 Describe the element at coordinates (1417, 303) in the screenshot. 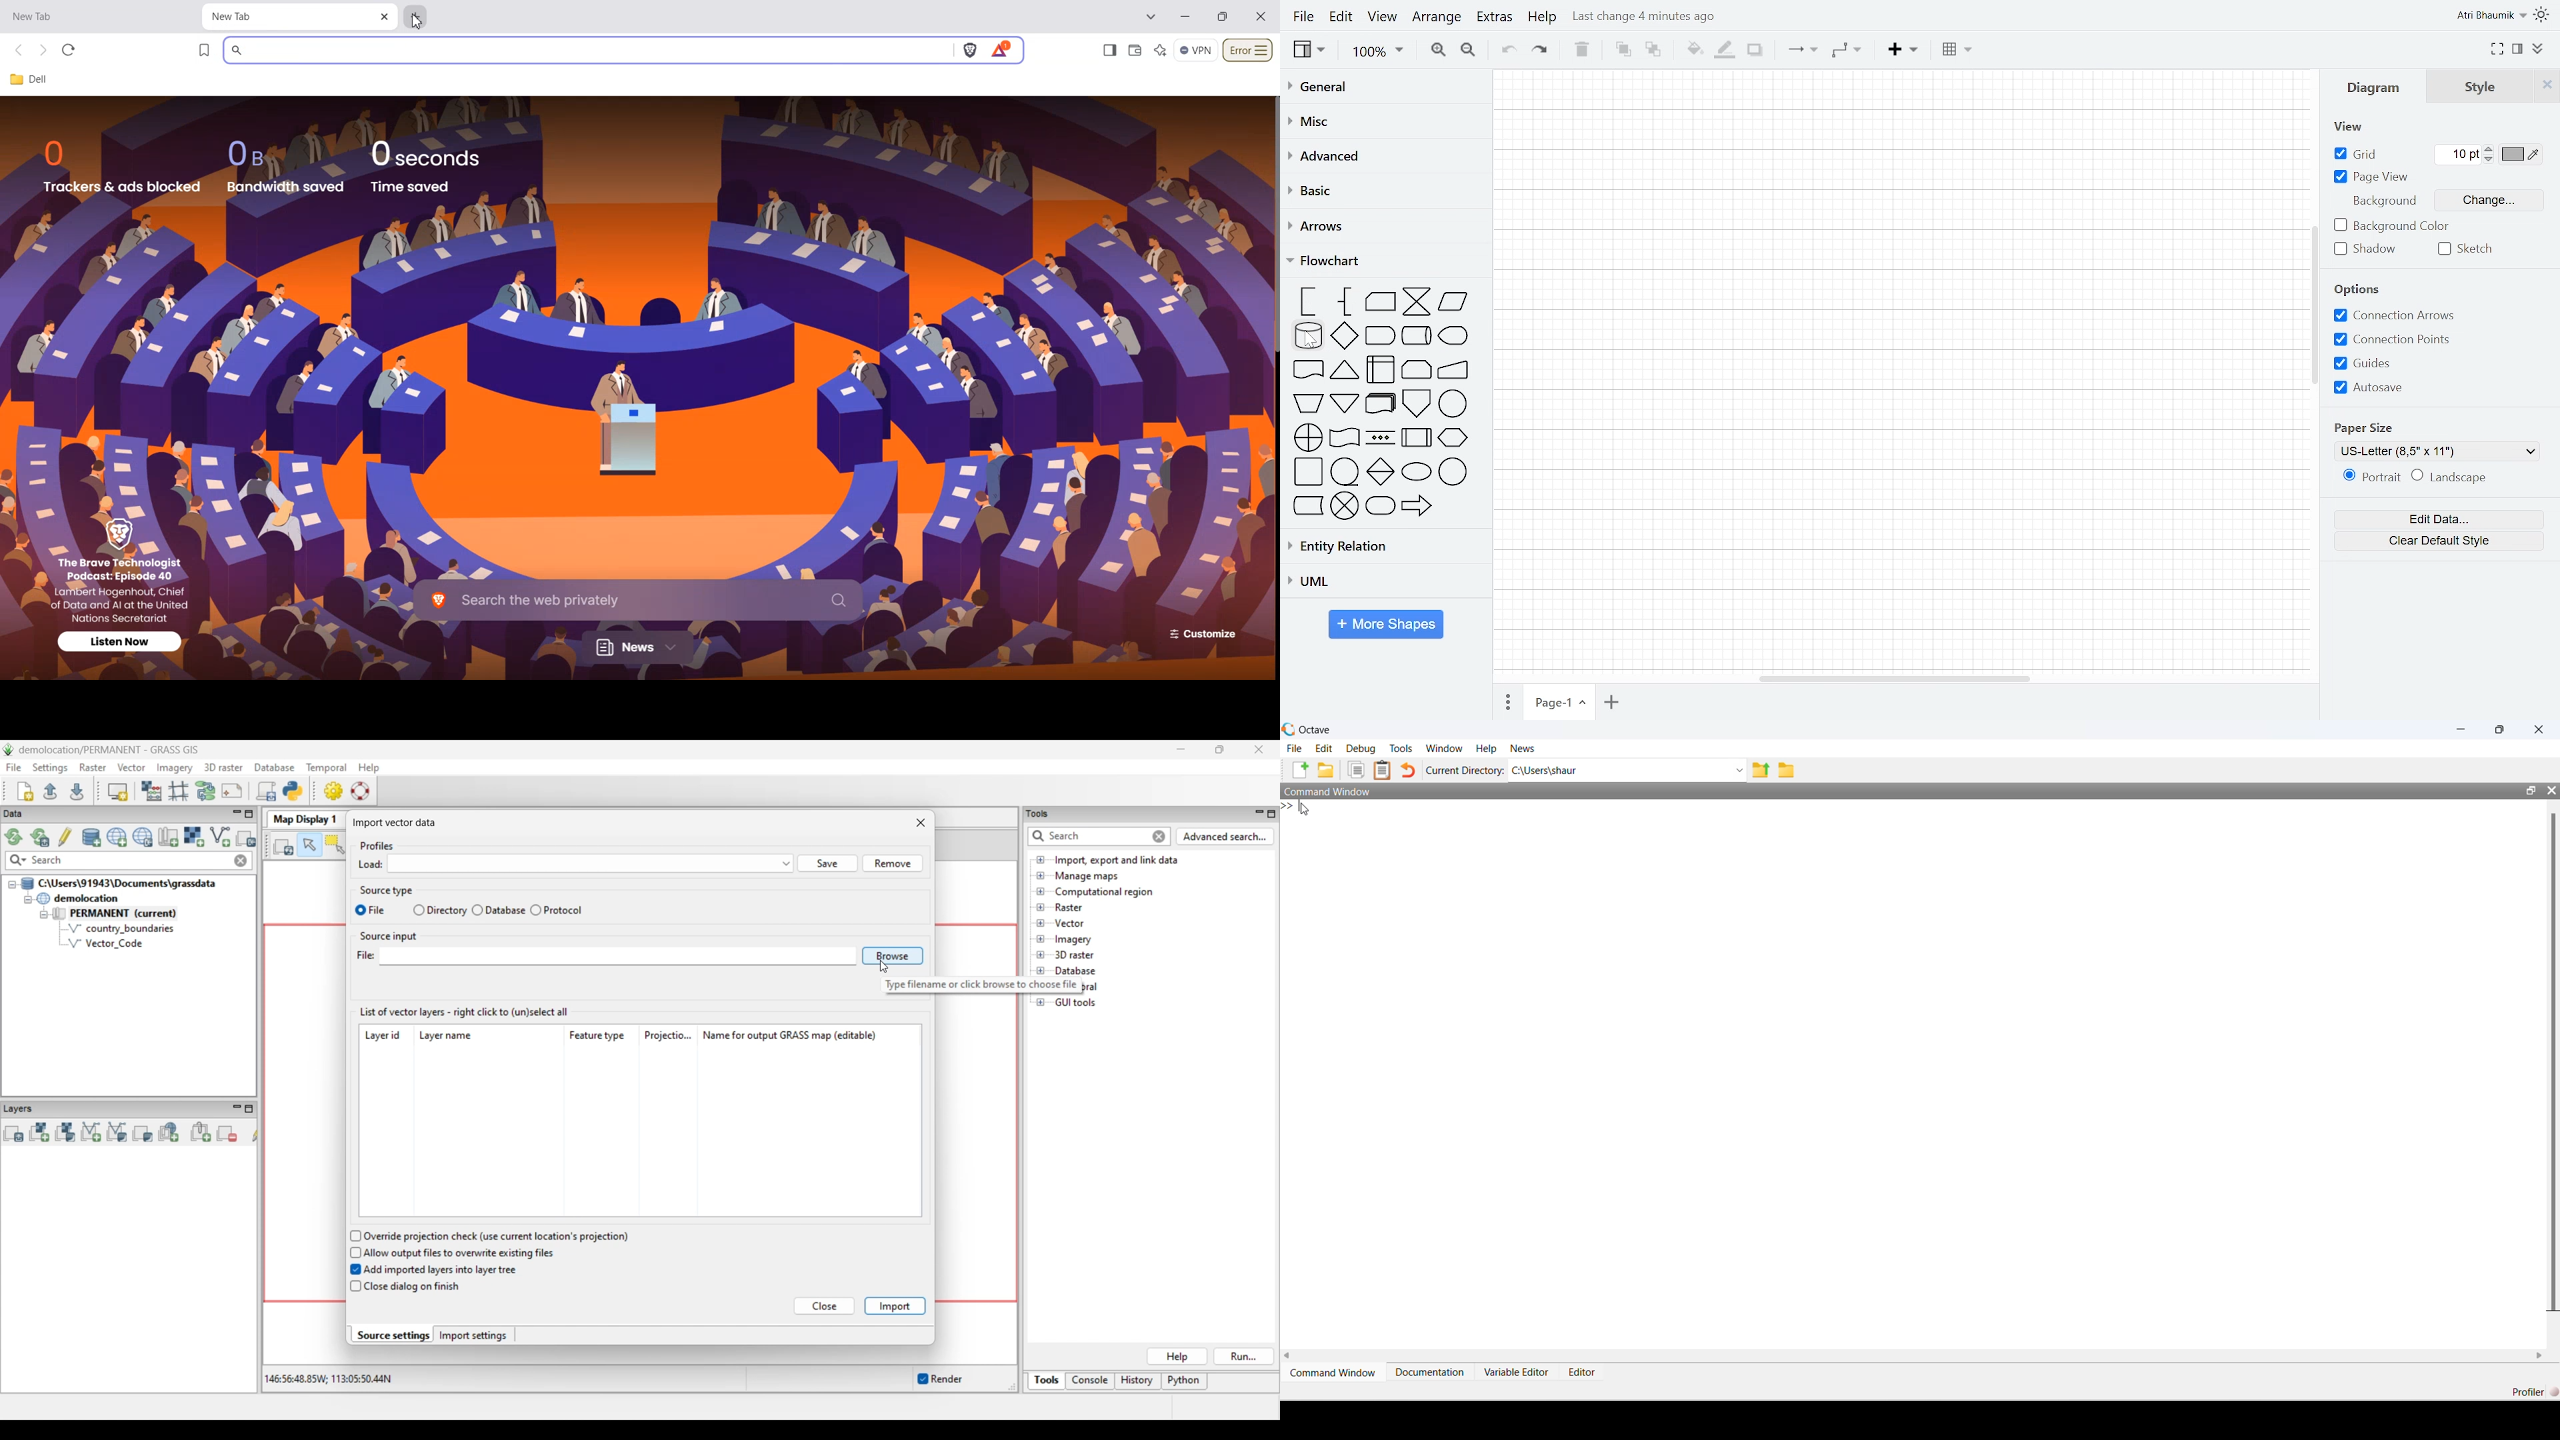

I see `collate` at that location.